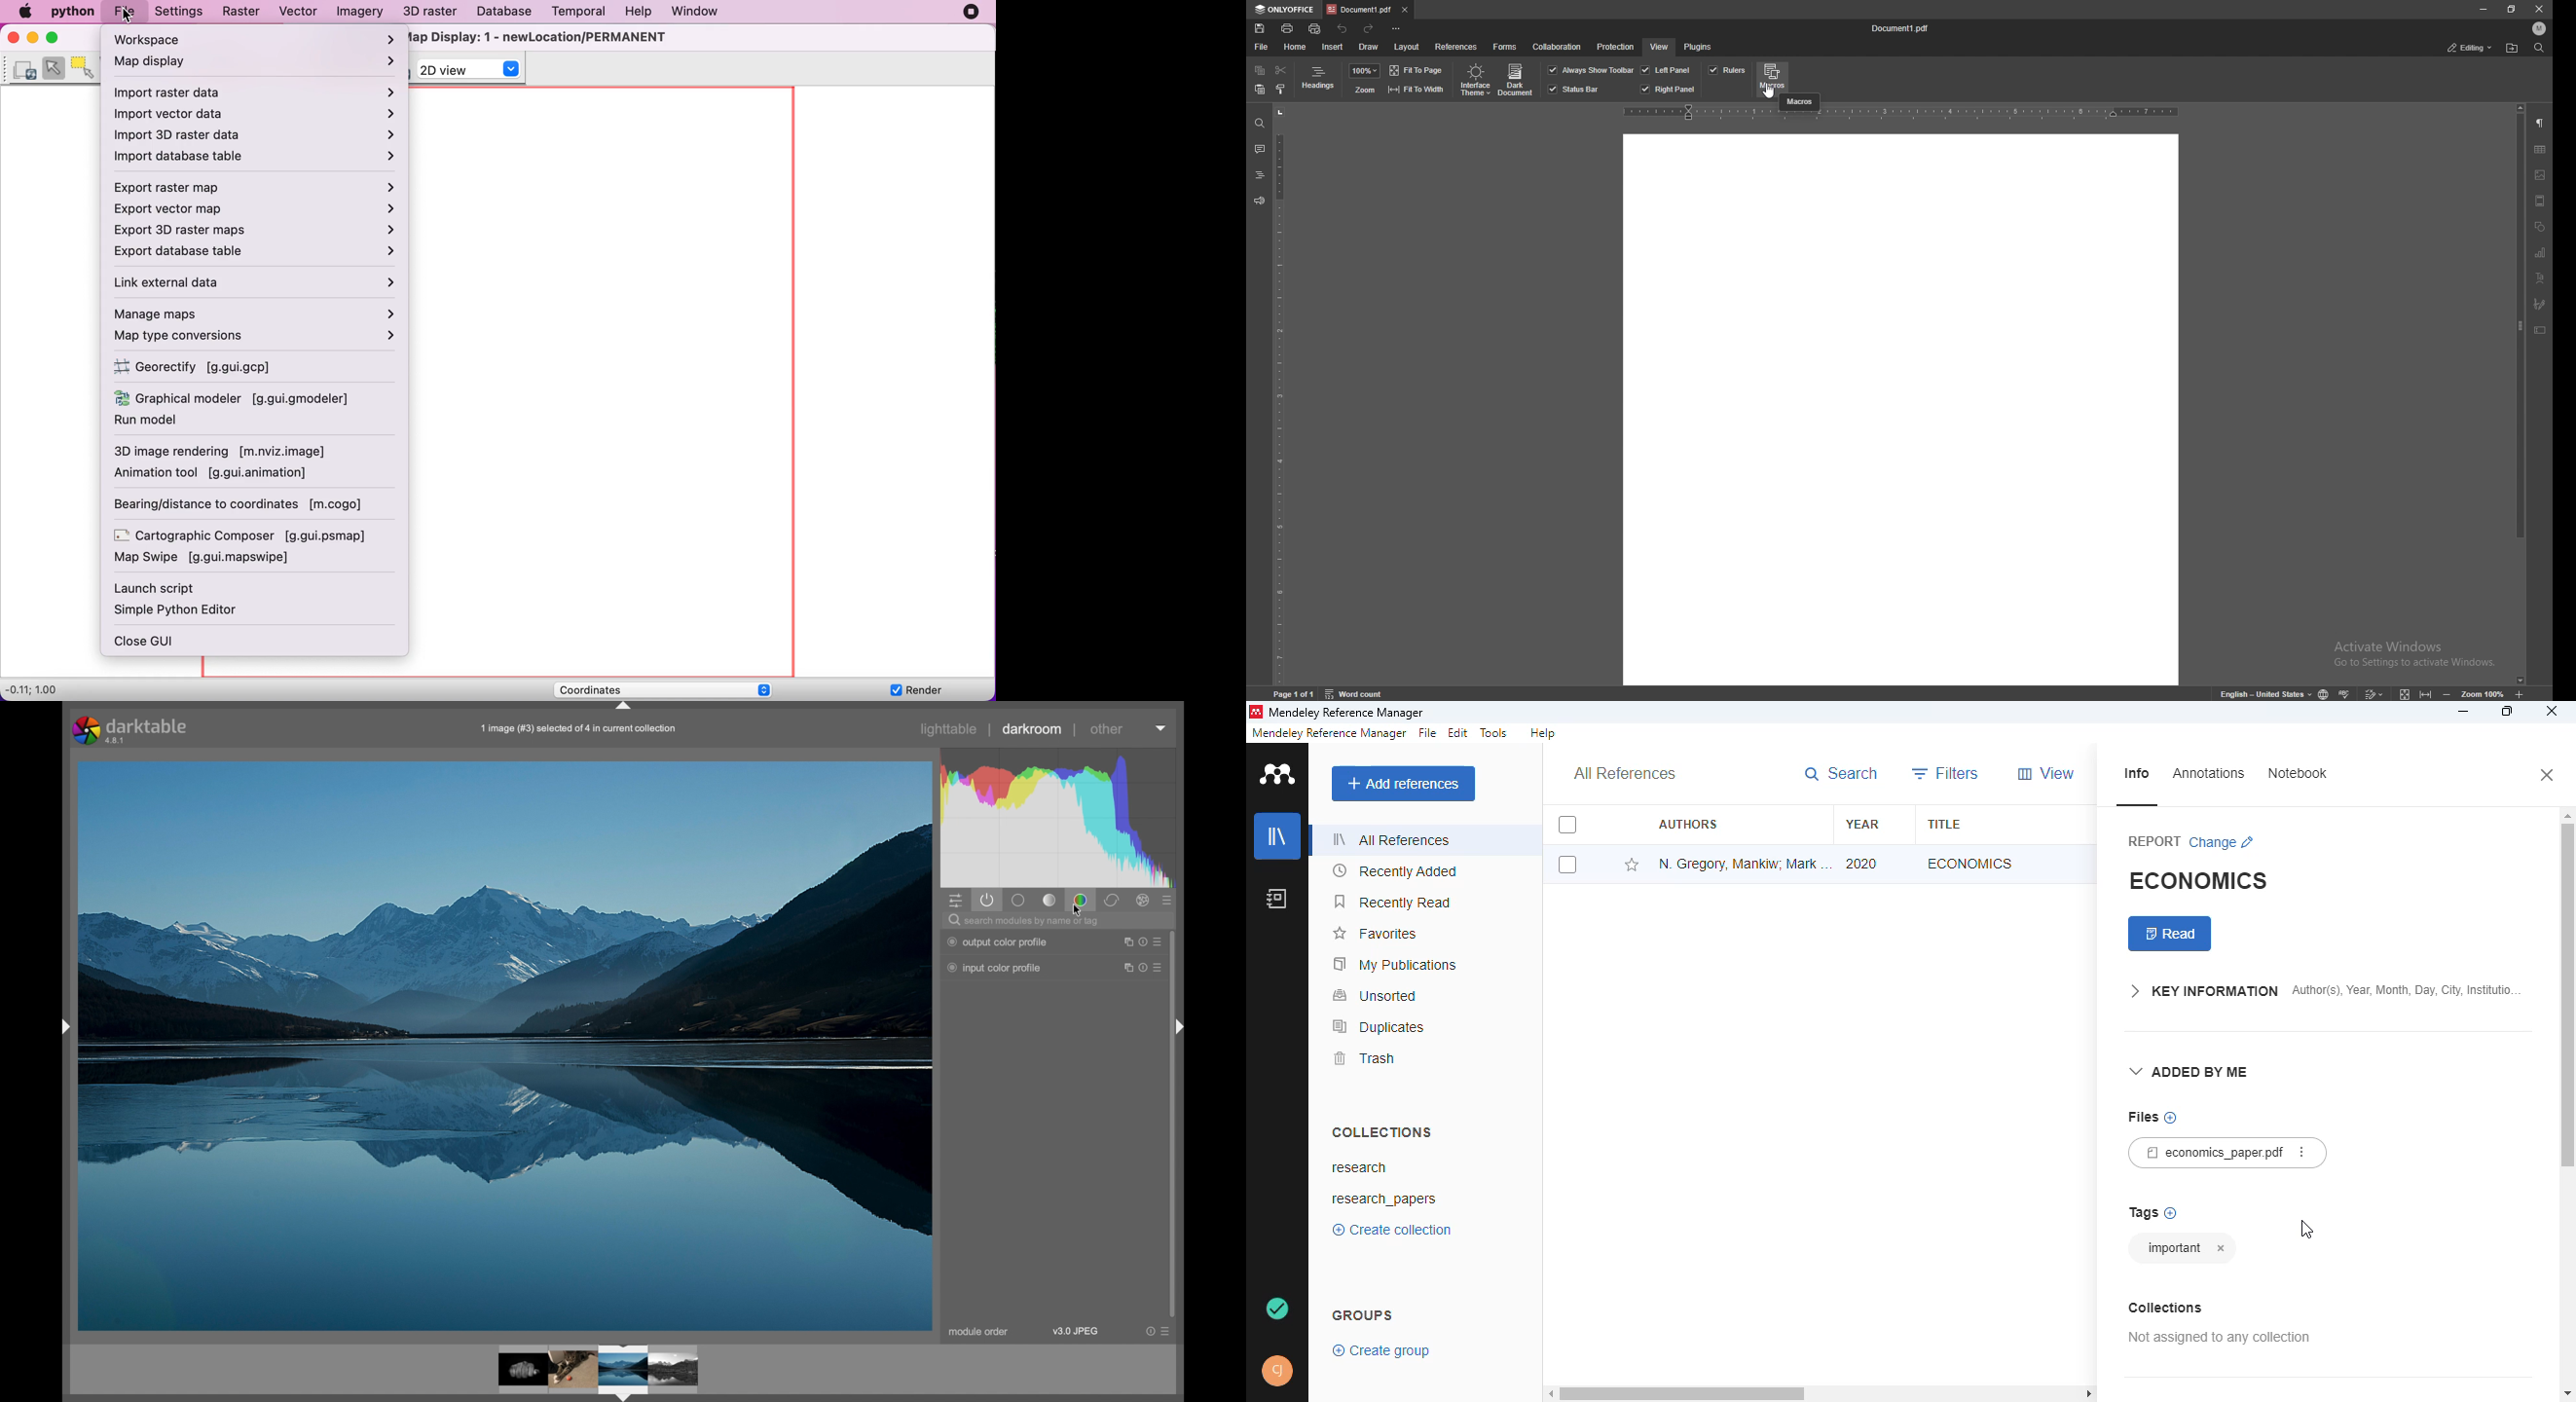 The height and width of the screenshot is (1428, 2576). I want to click on left panel, so click(1666, 69).